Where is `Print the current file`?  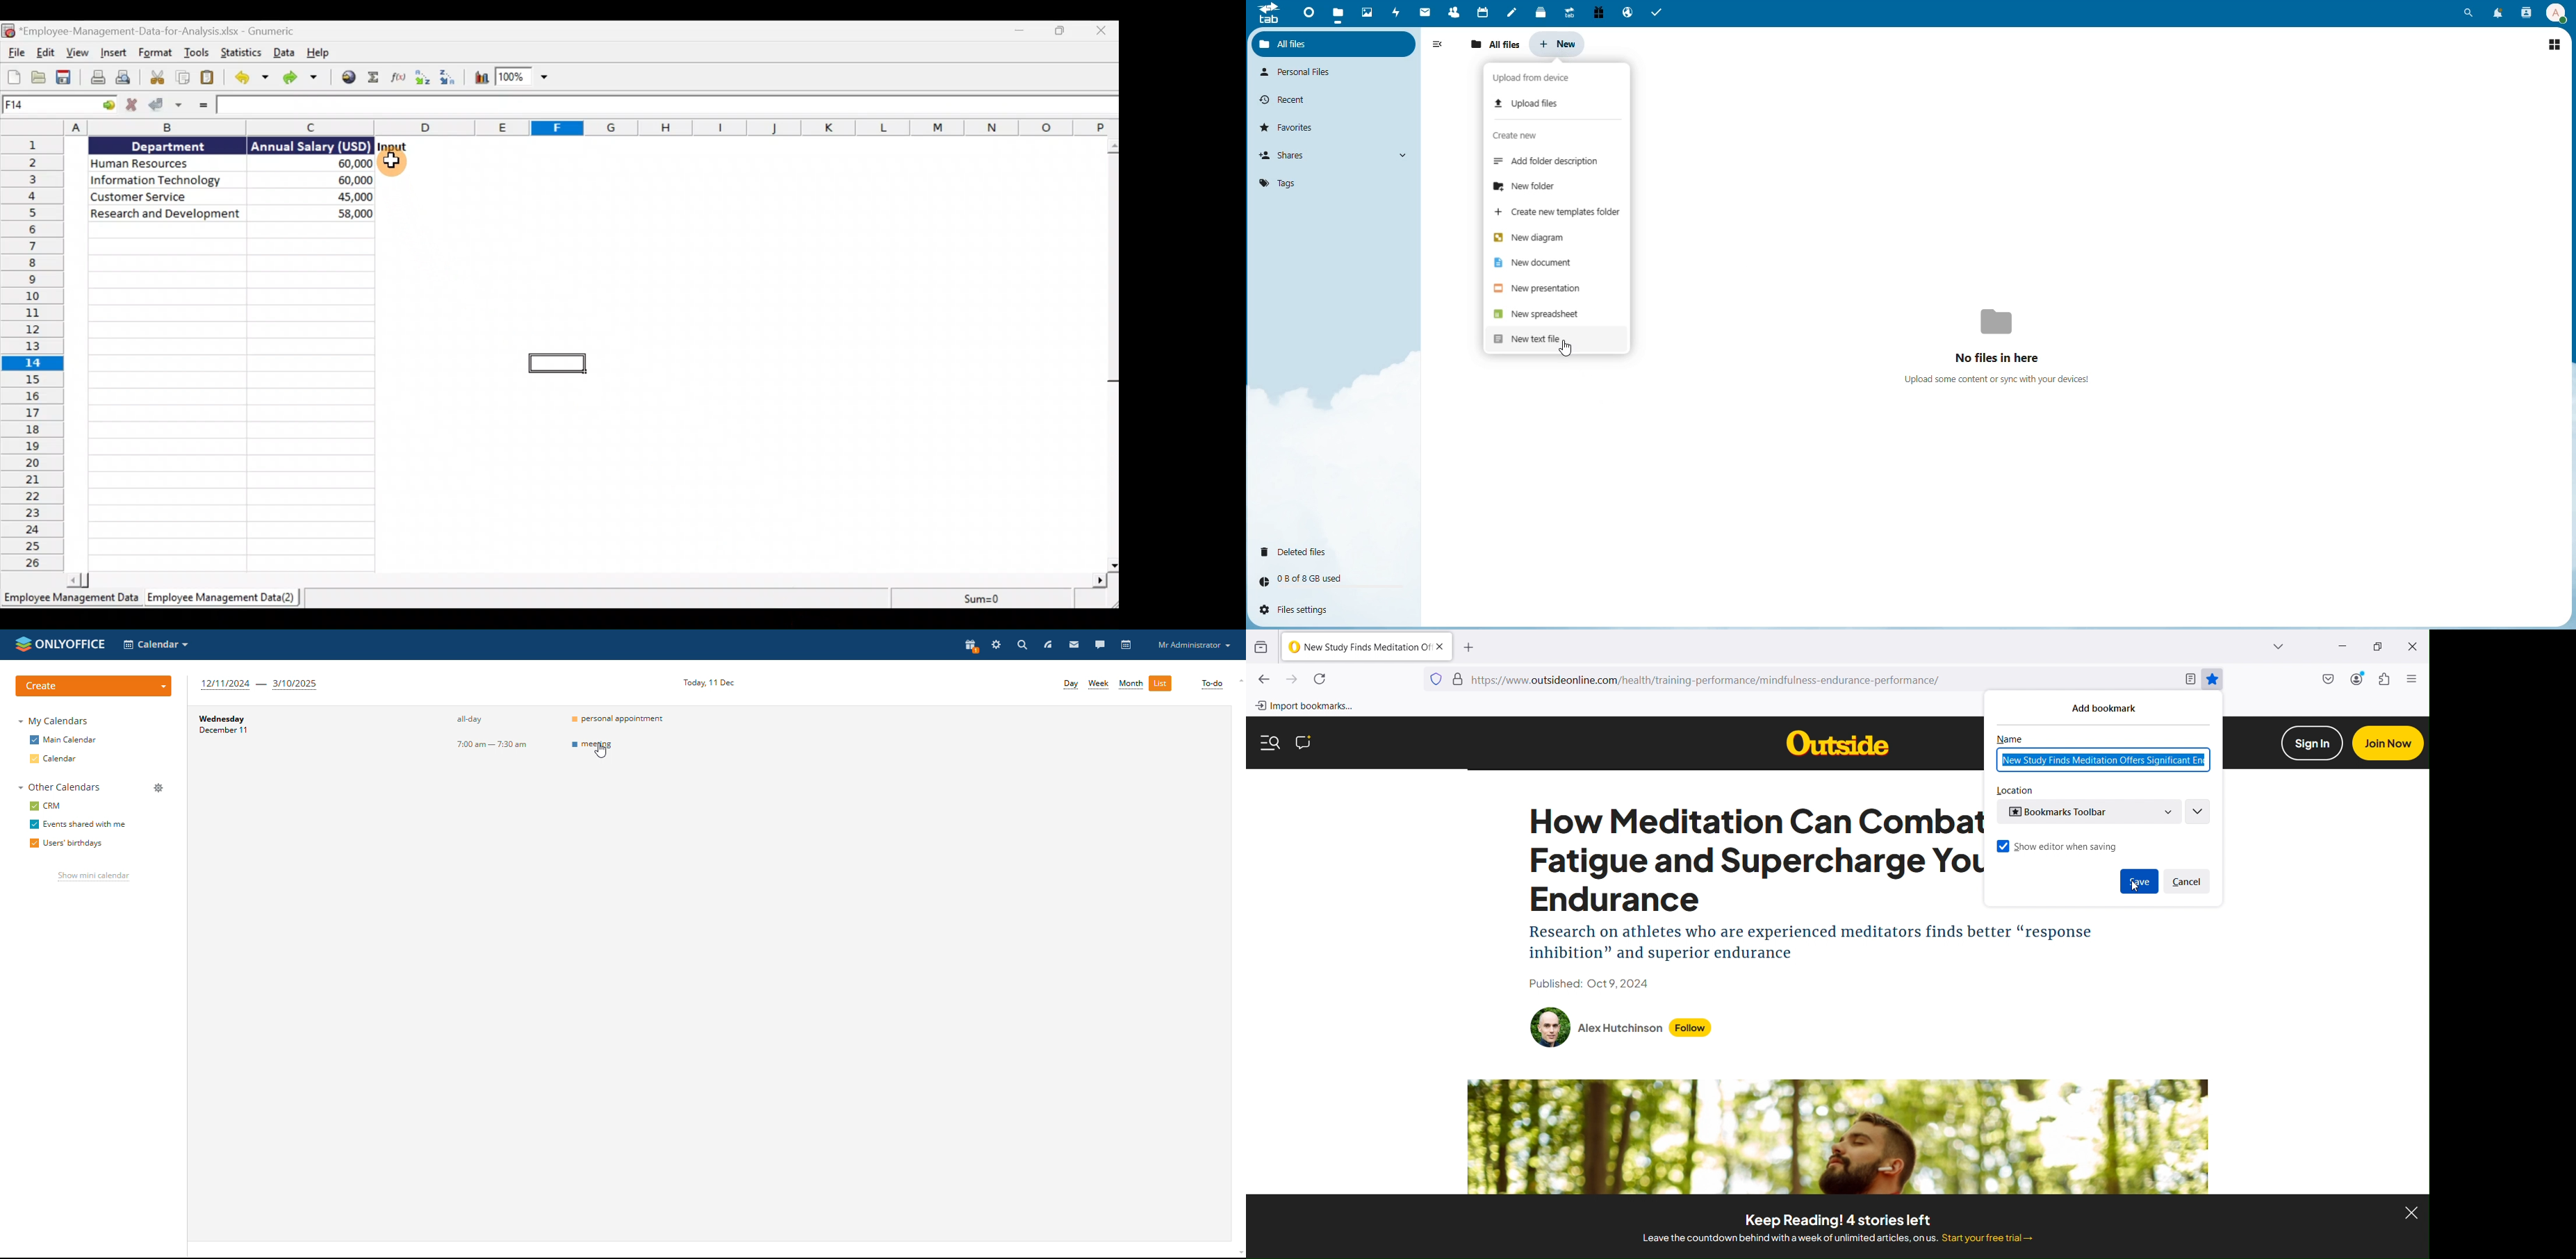
Print the current file is located at coordinates (96, 78).